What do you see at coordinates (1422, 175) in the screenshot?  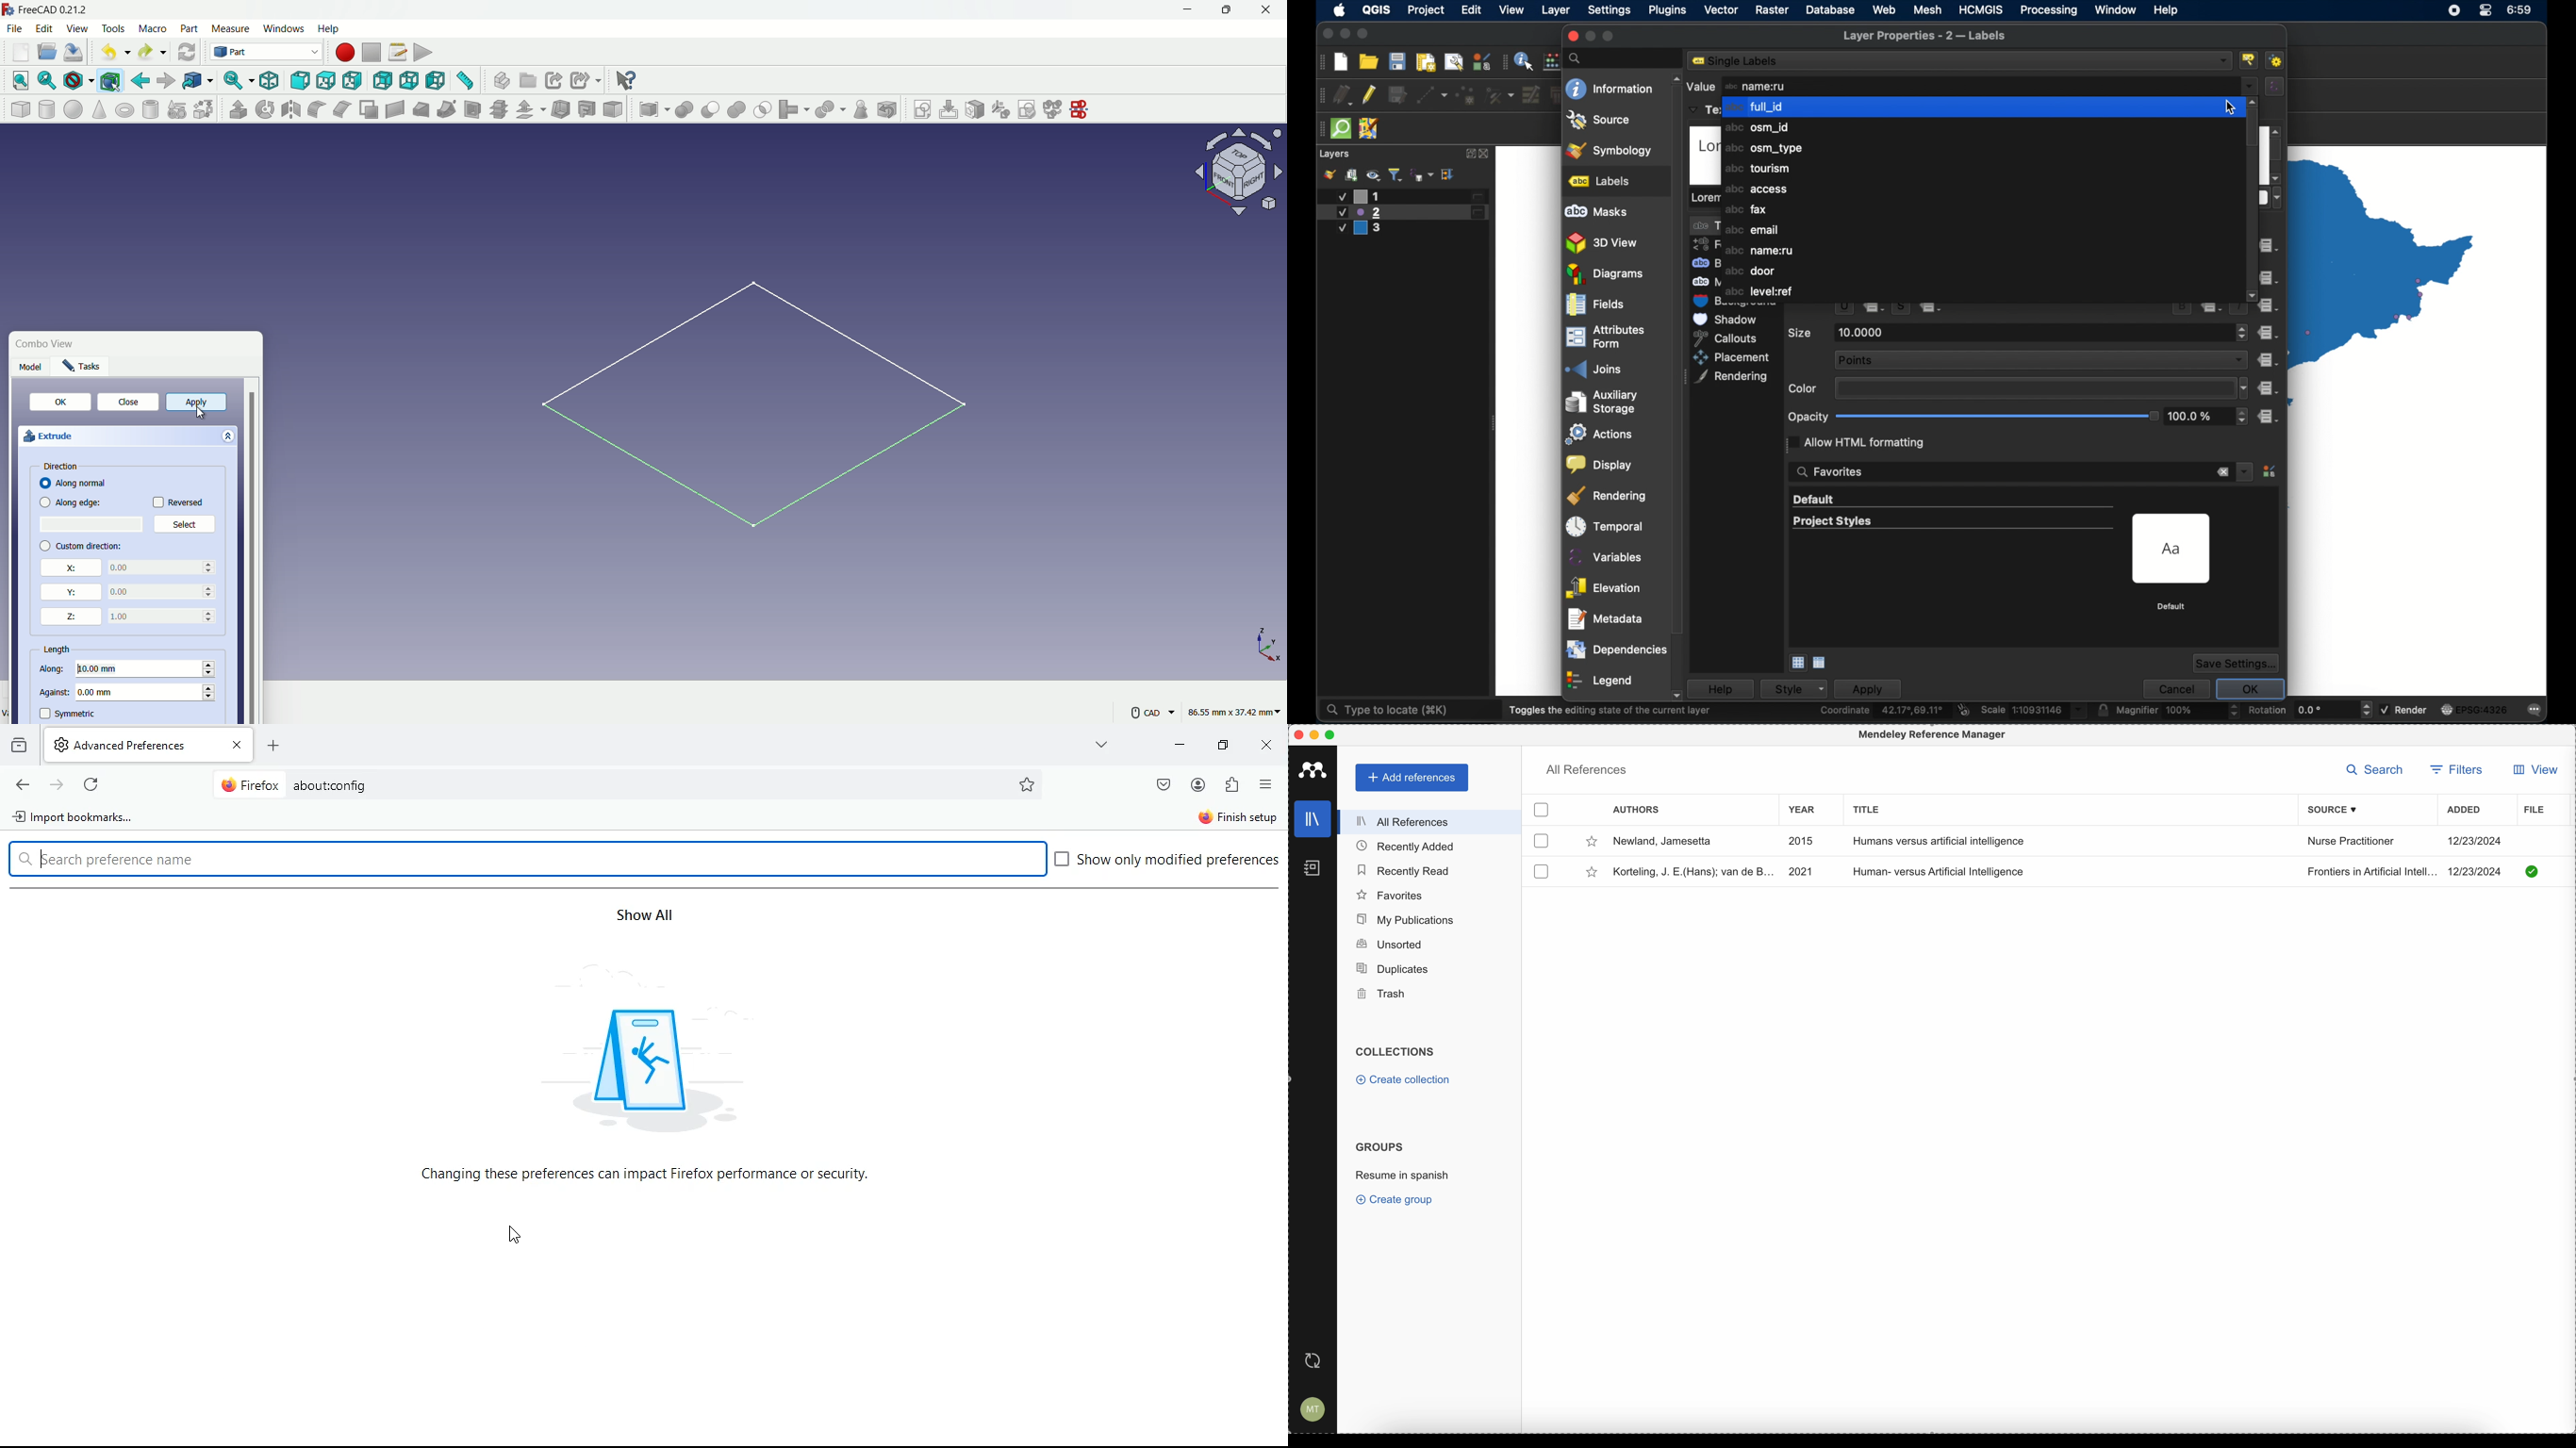 I see `filter legend by expression` at bounding box center [1422, 175].